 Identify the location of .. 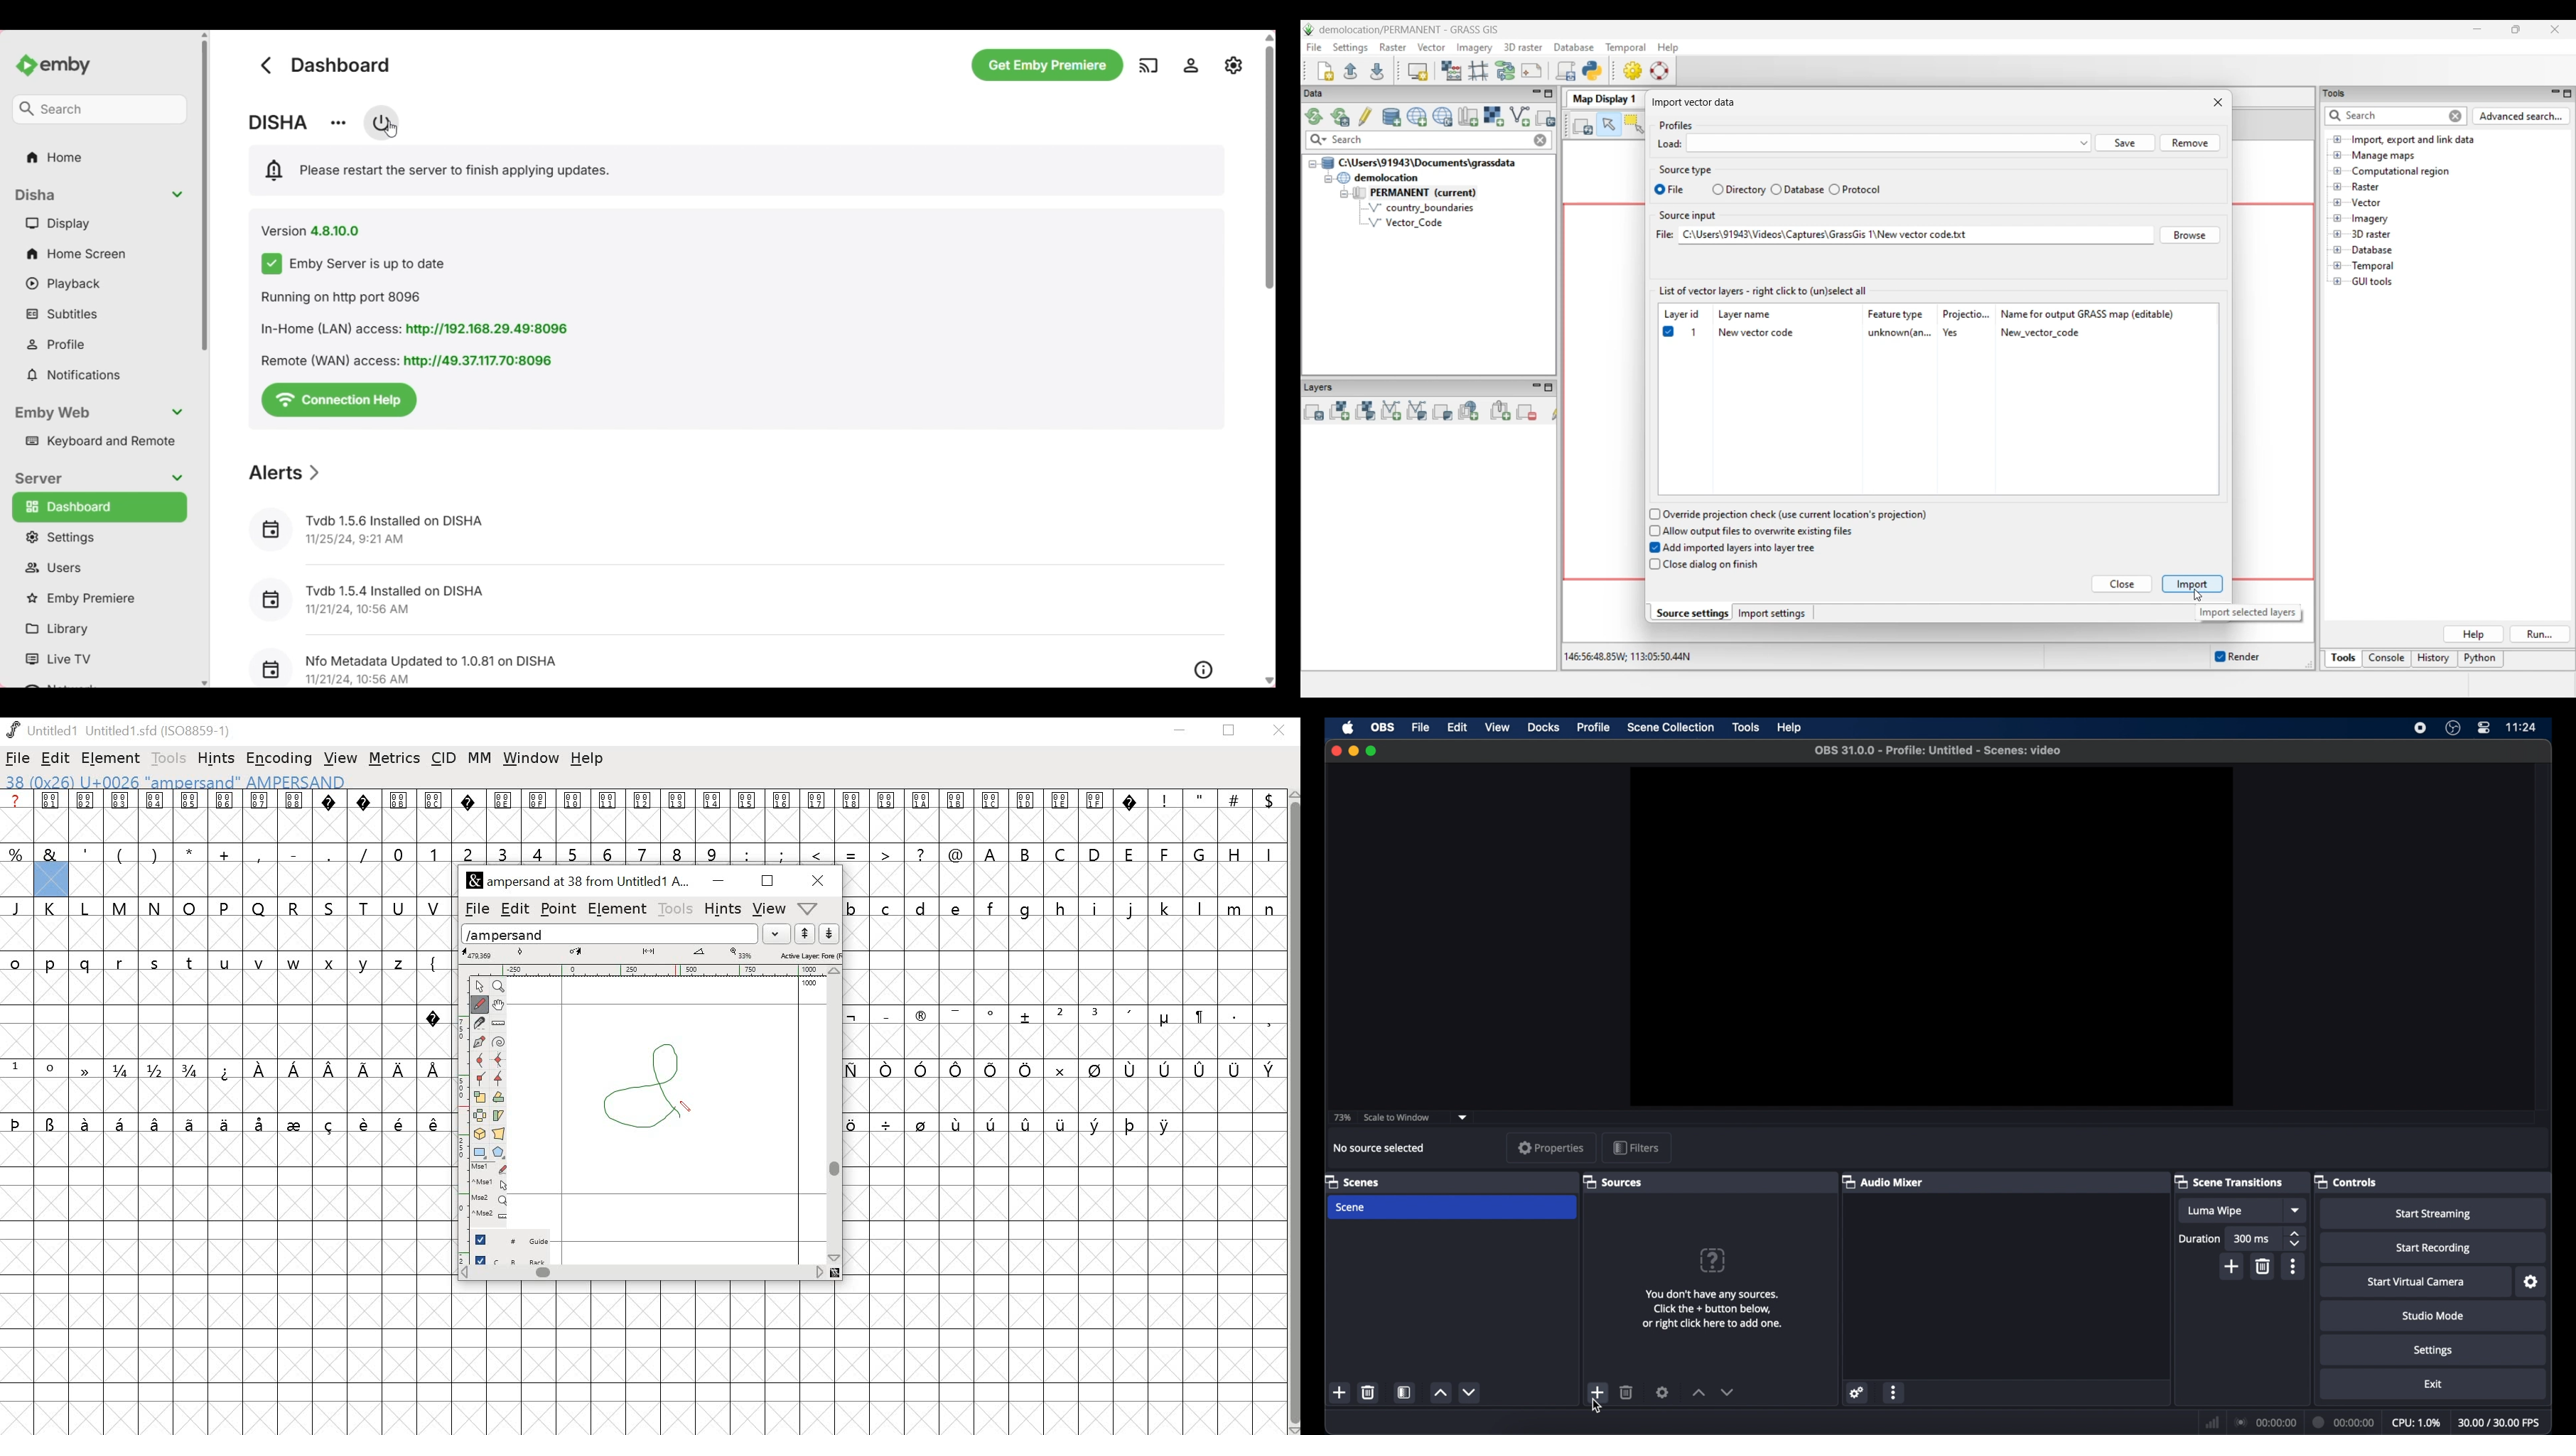
(1233, 1015).